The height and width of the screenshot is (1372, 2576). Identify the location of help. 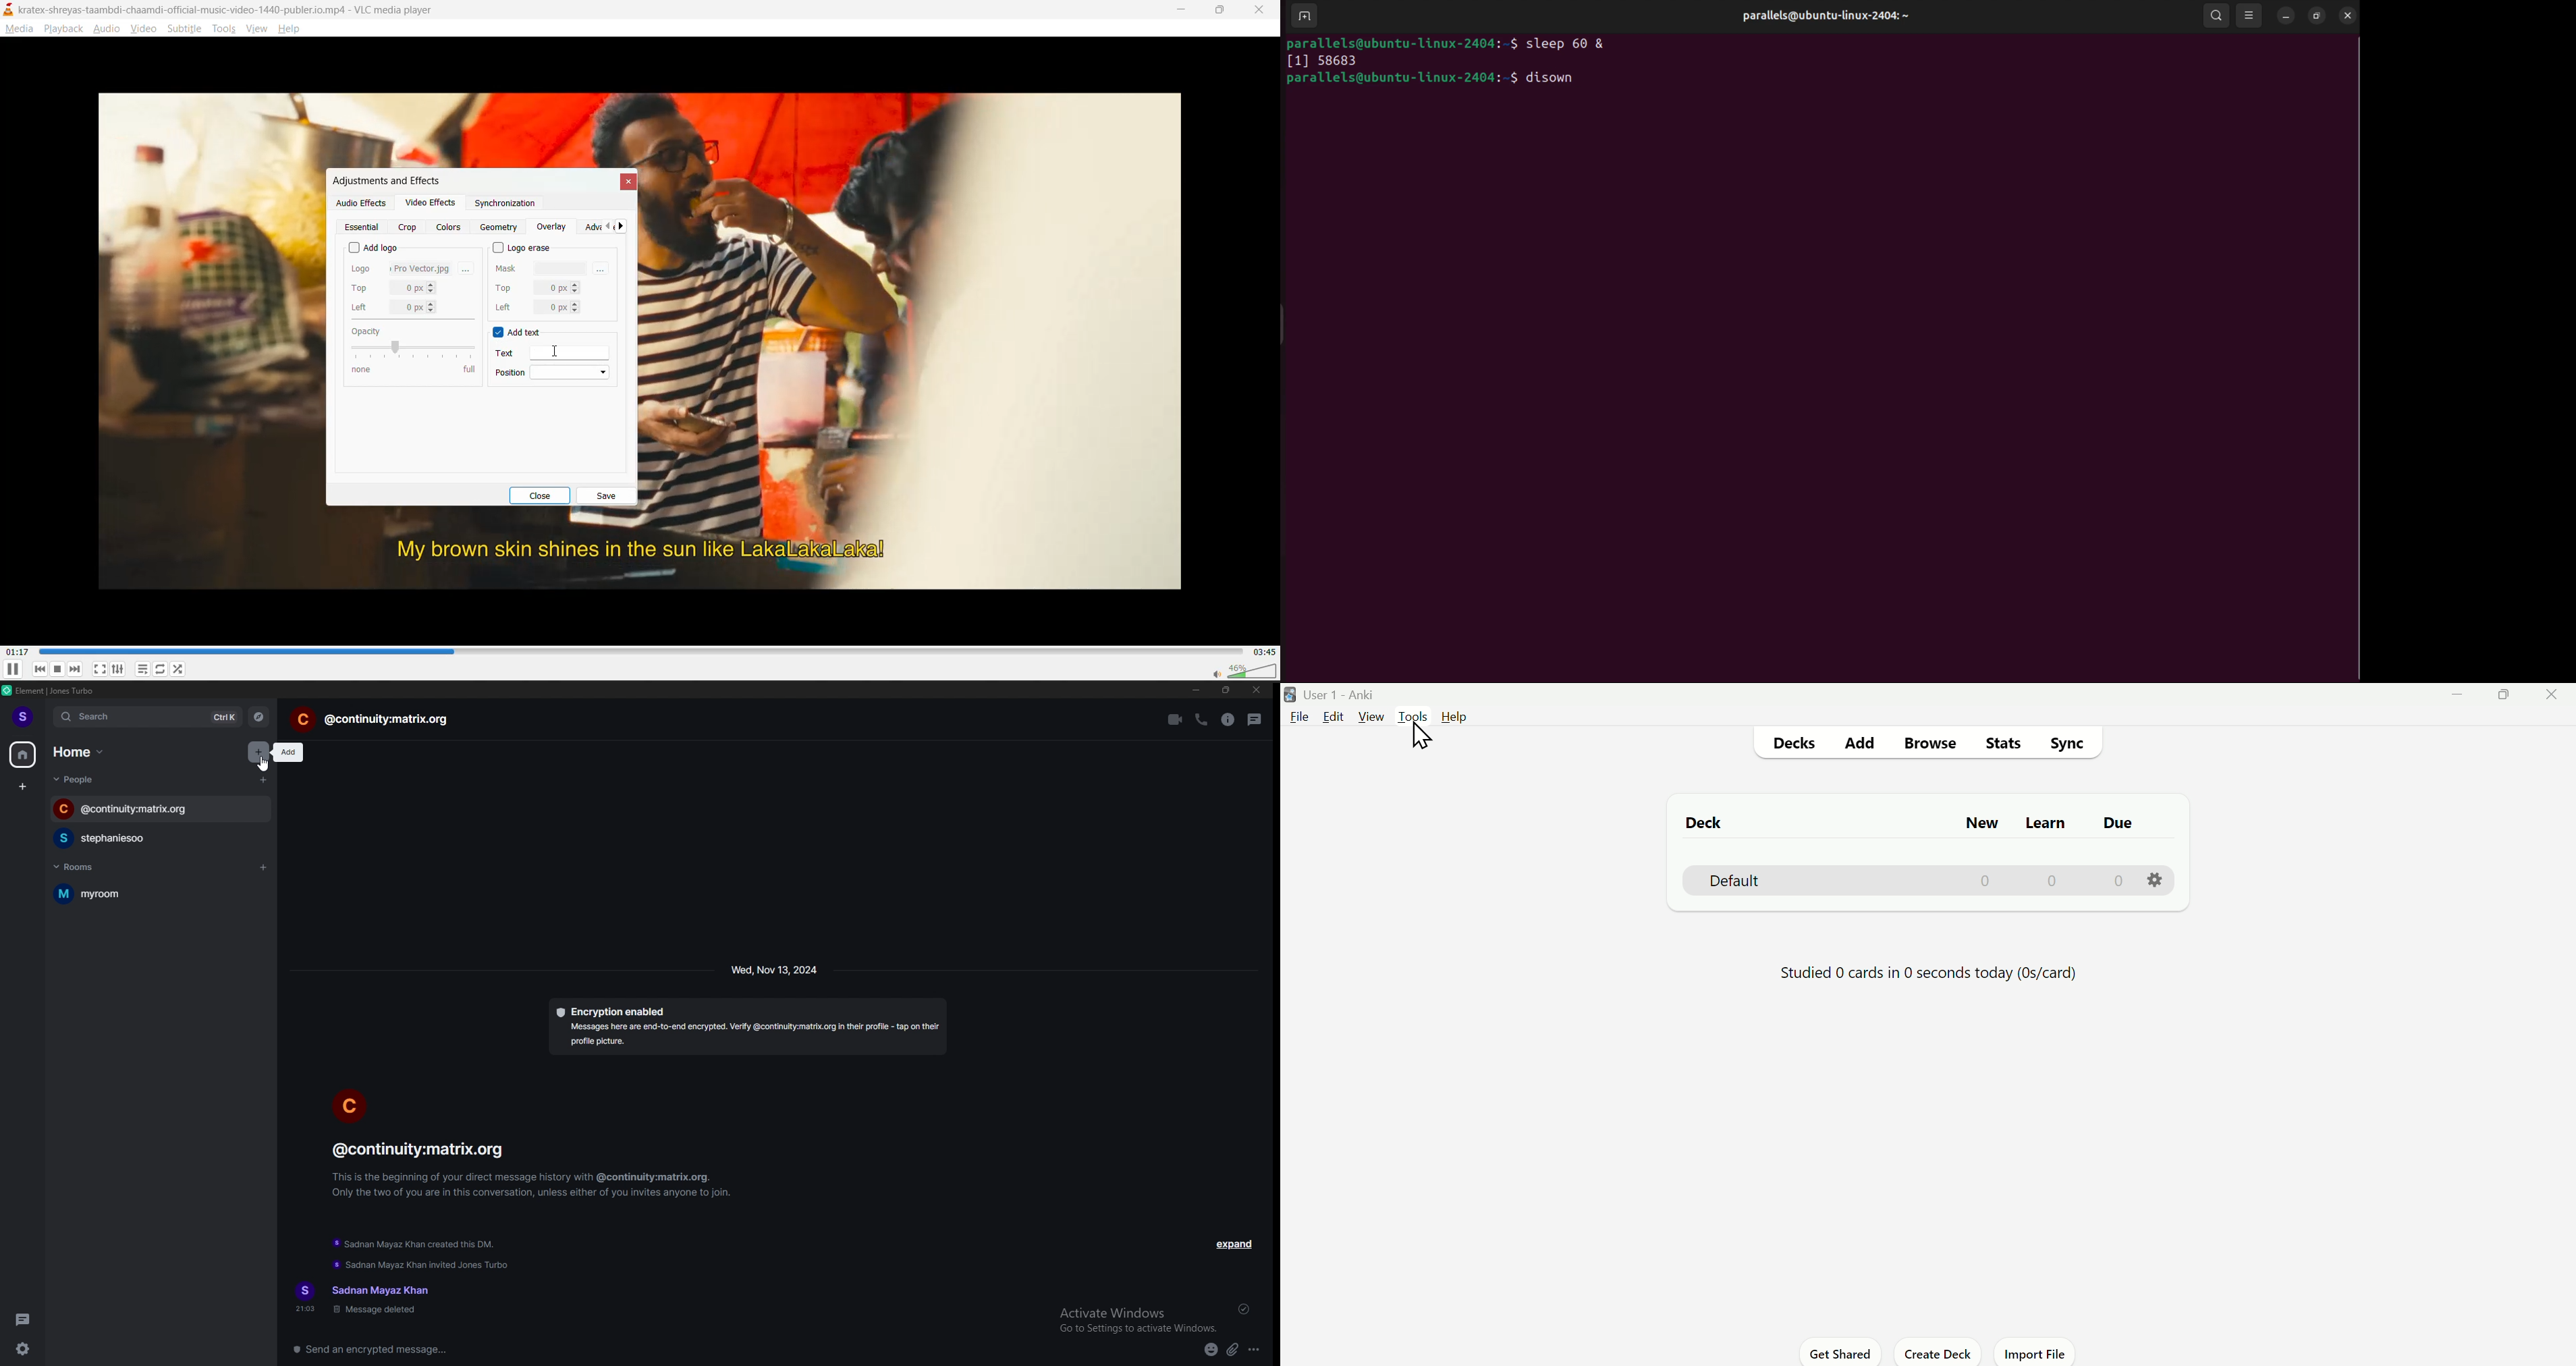
(292, 29).